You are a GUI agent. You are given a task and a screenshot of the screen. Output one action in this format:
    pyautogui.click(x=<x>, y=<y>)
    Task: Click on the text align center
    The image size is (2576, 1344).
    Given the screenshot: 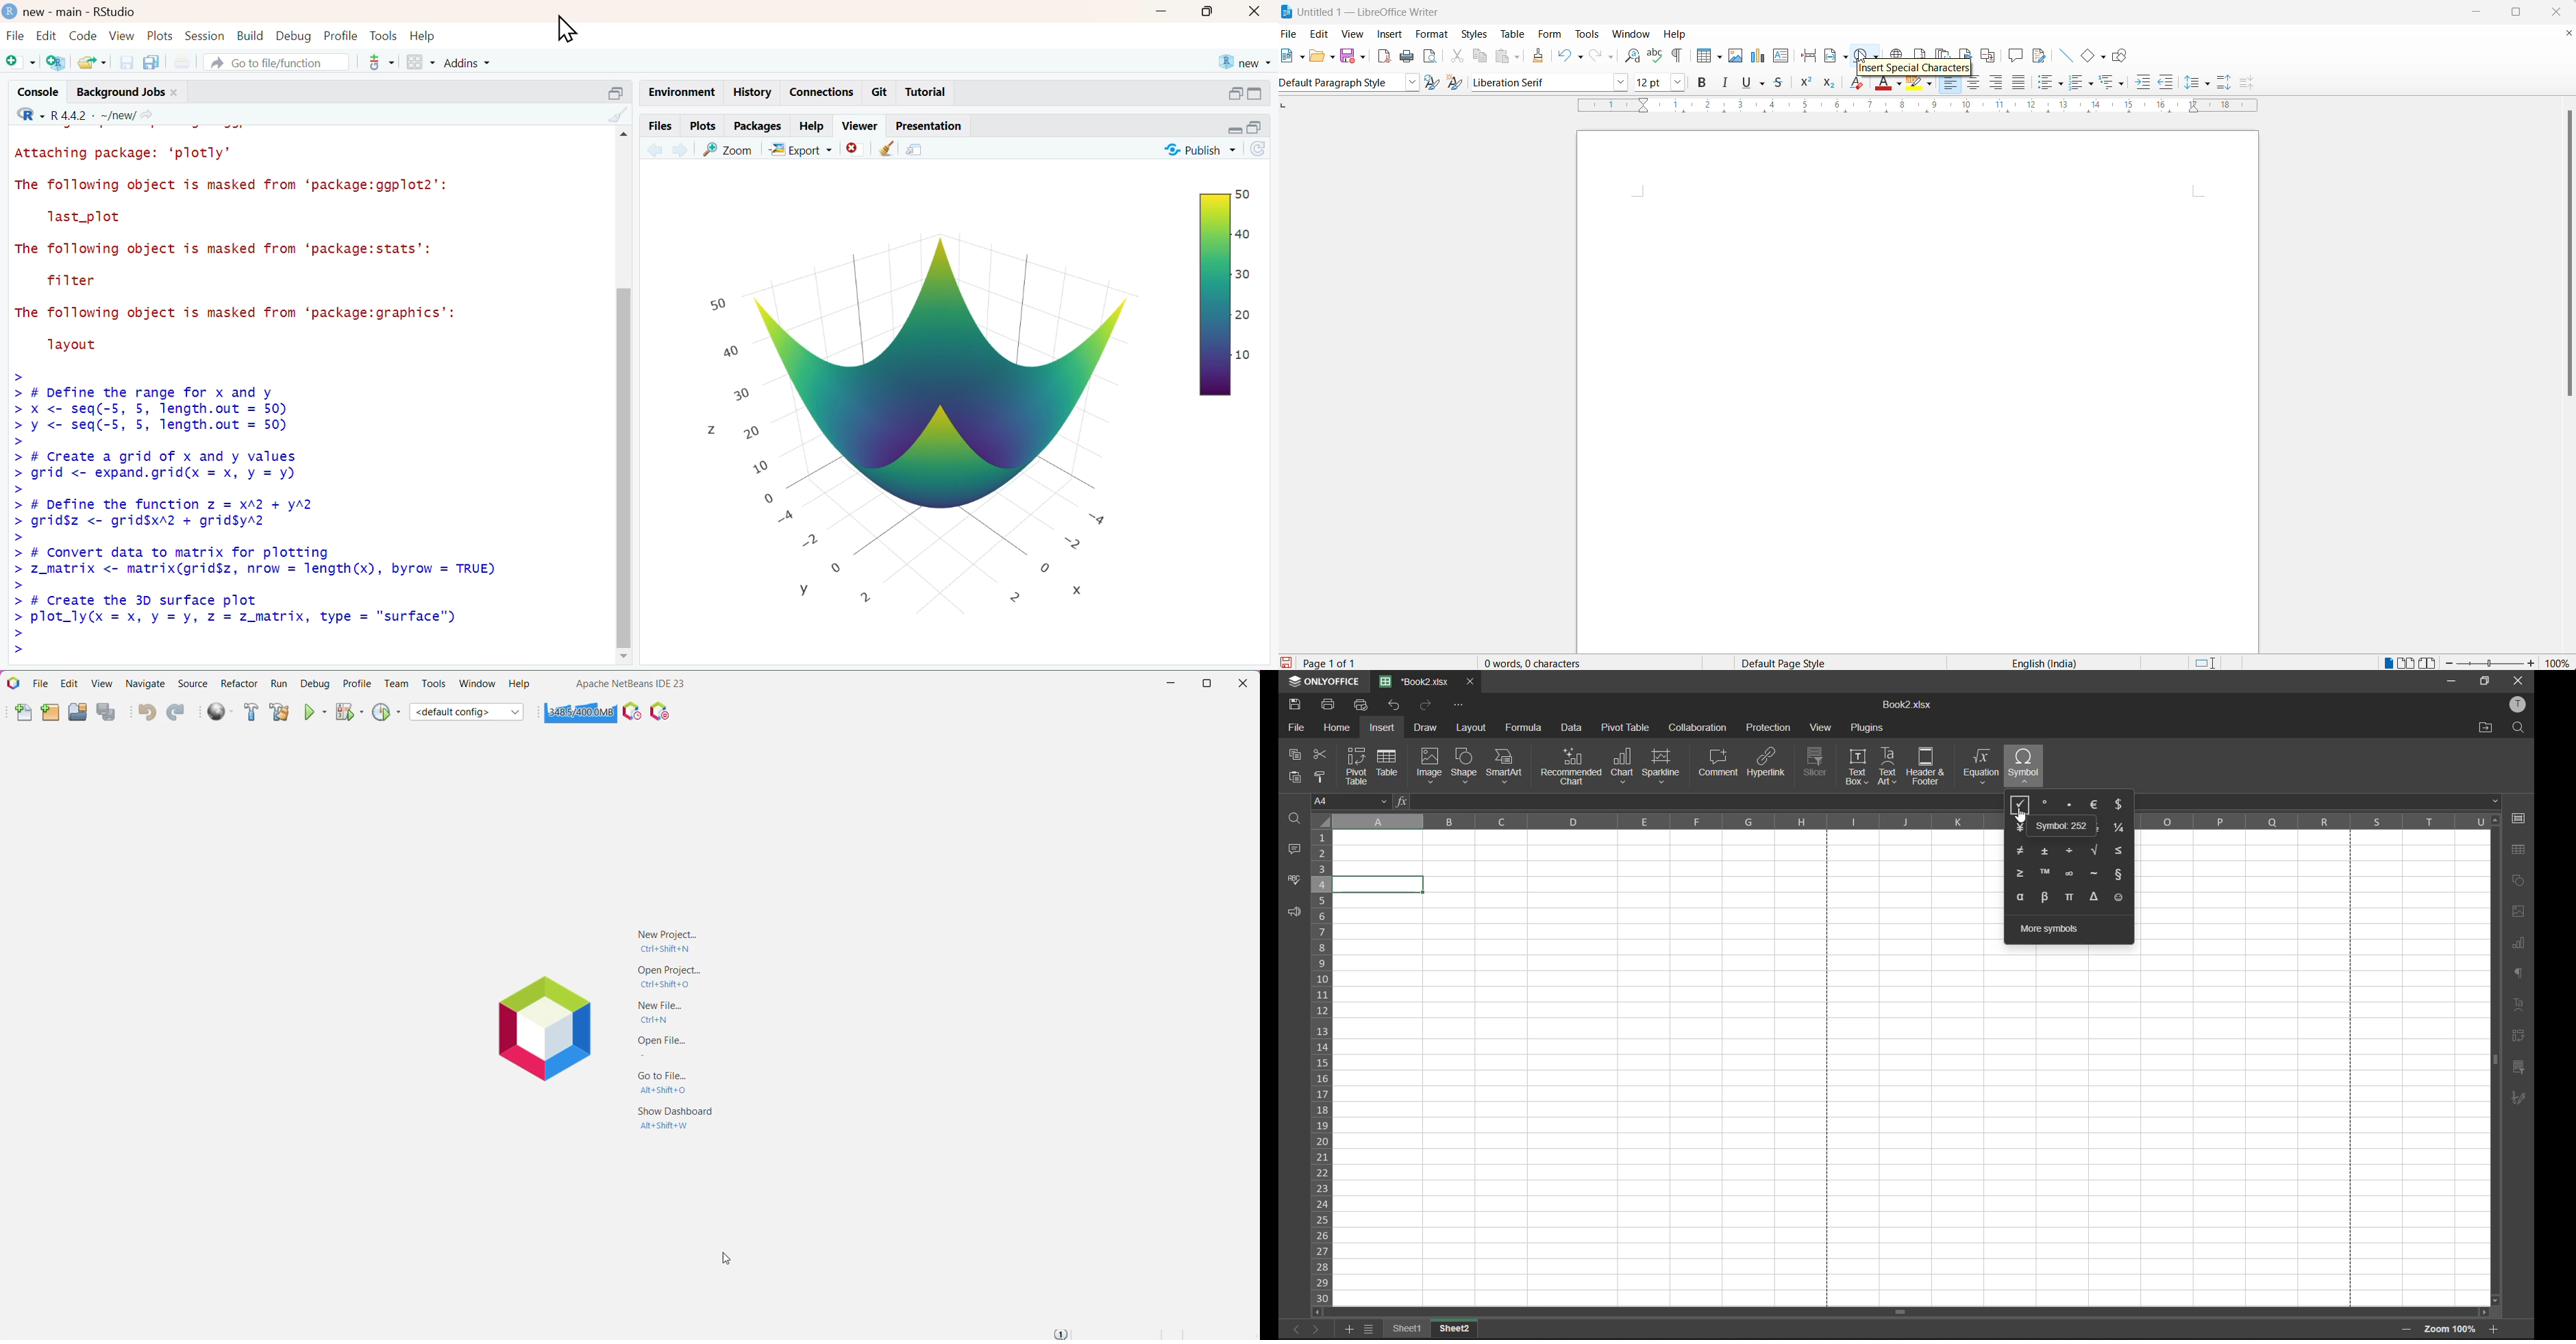 What is the action you would take?
    pyautogui.click(x=1974, y=86)
    